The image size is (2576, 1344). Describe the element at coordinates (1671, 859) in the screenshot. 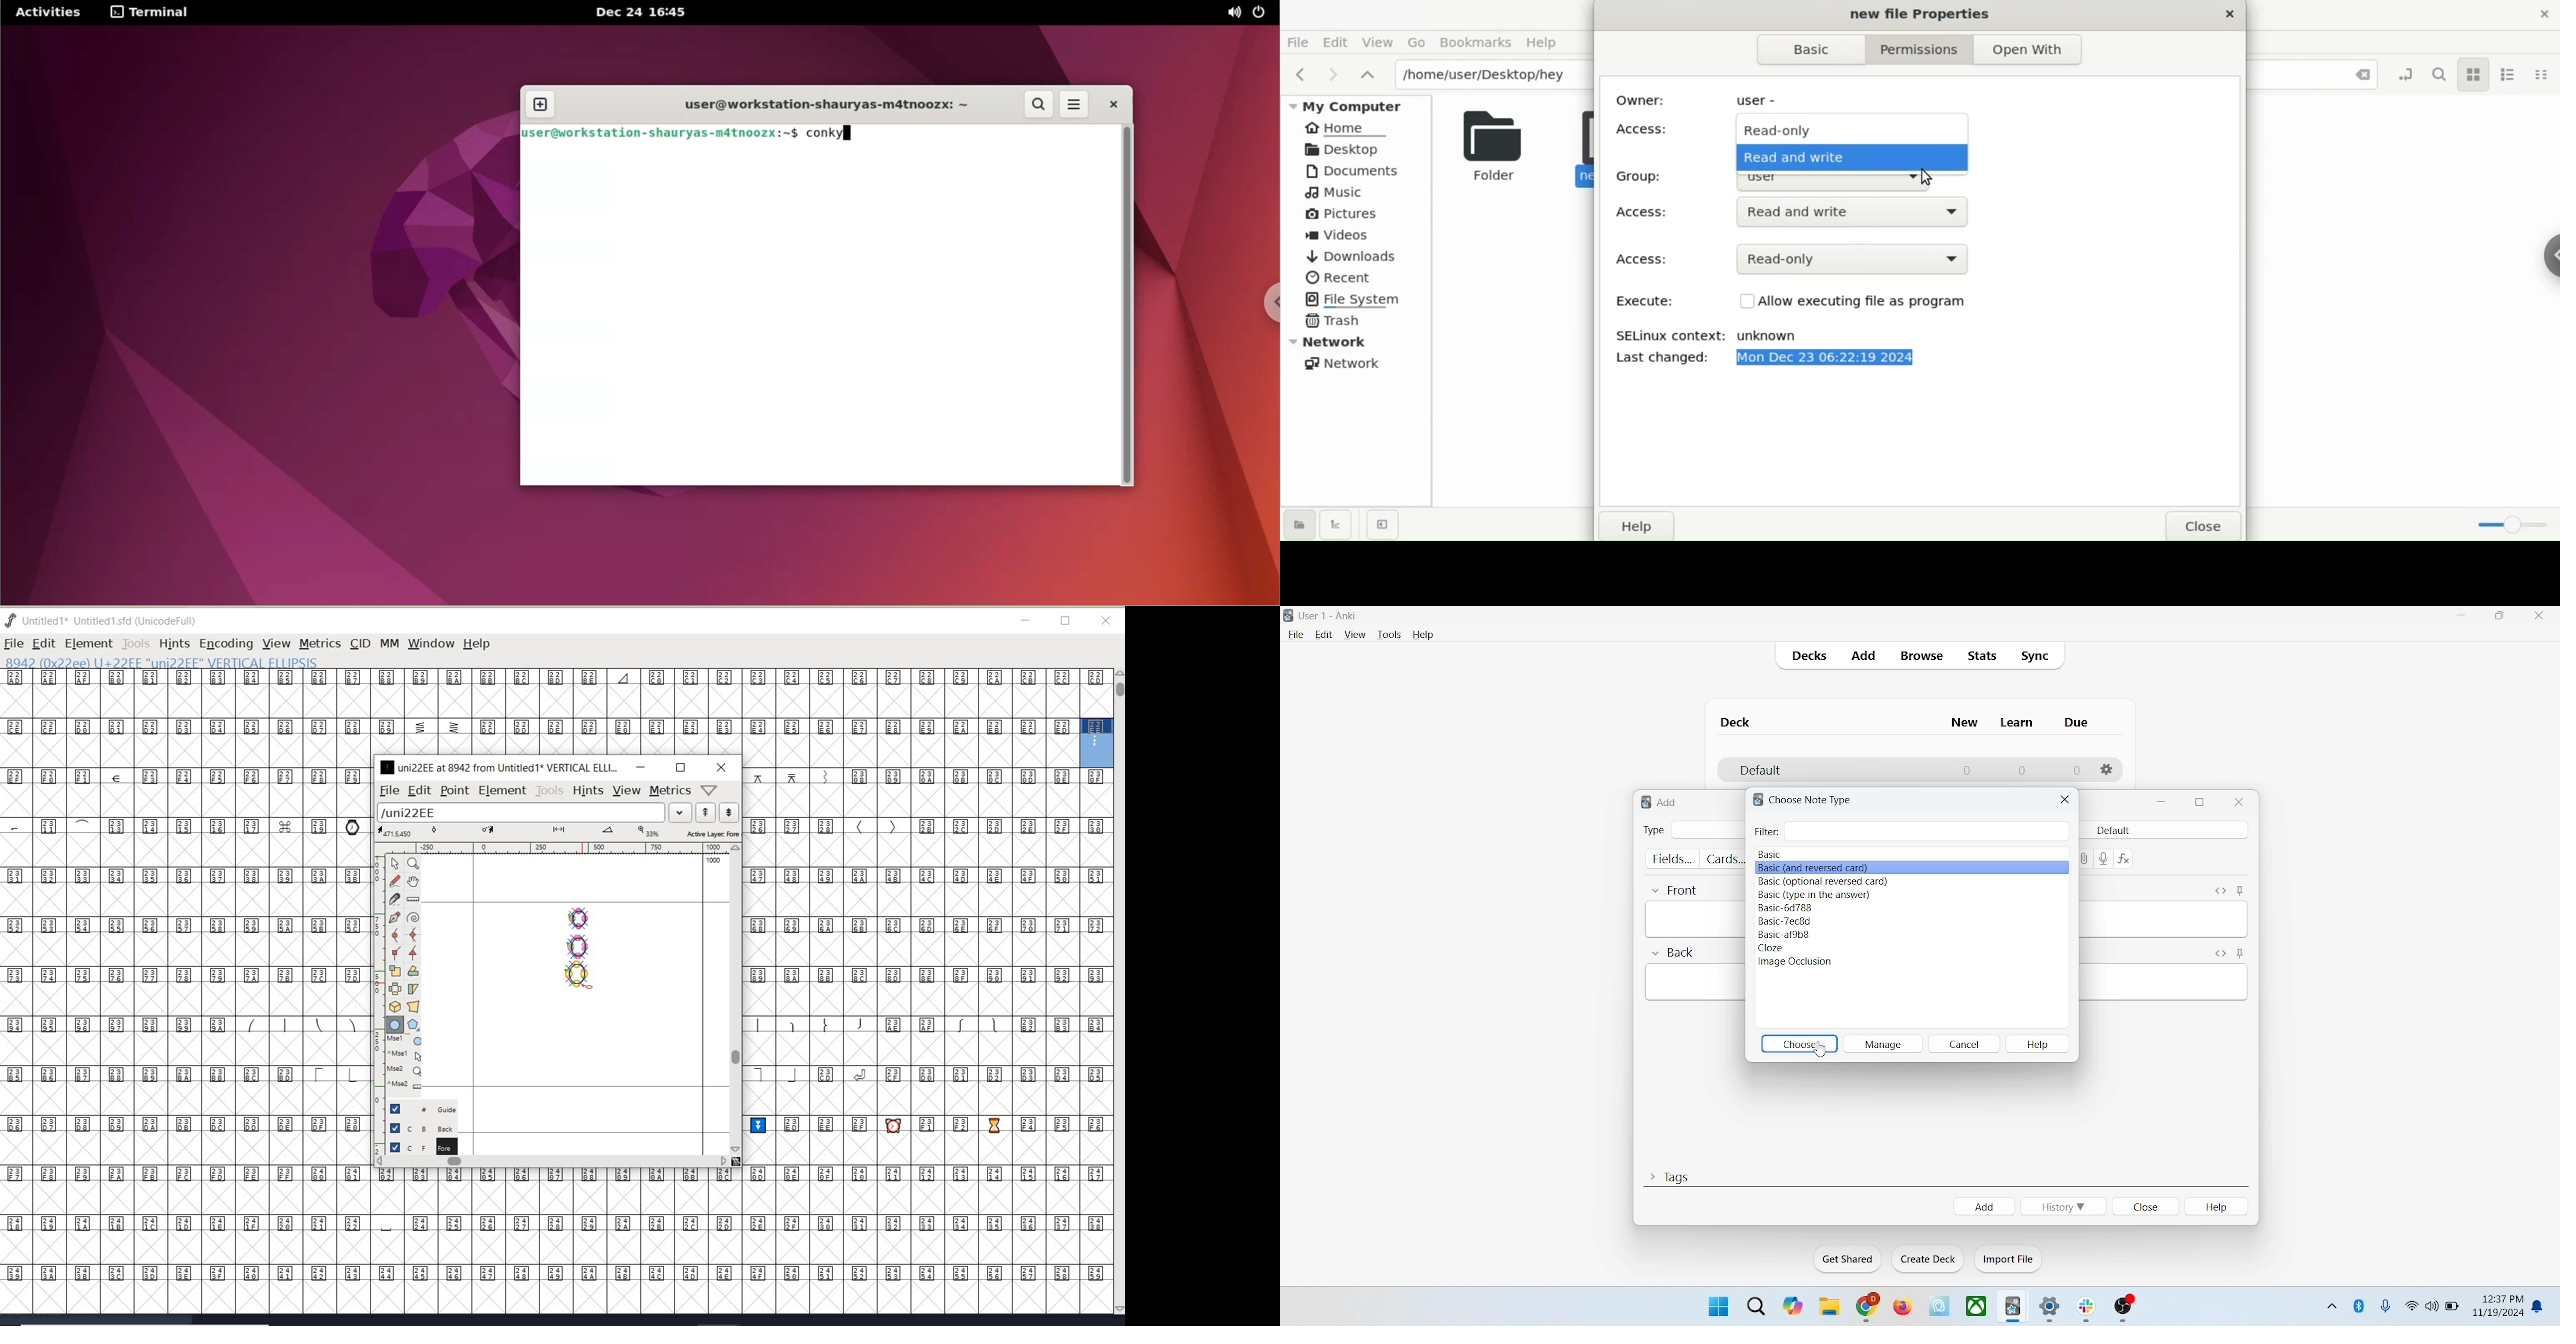

I see `fields` at that location.